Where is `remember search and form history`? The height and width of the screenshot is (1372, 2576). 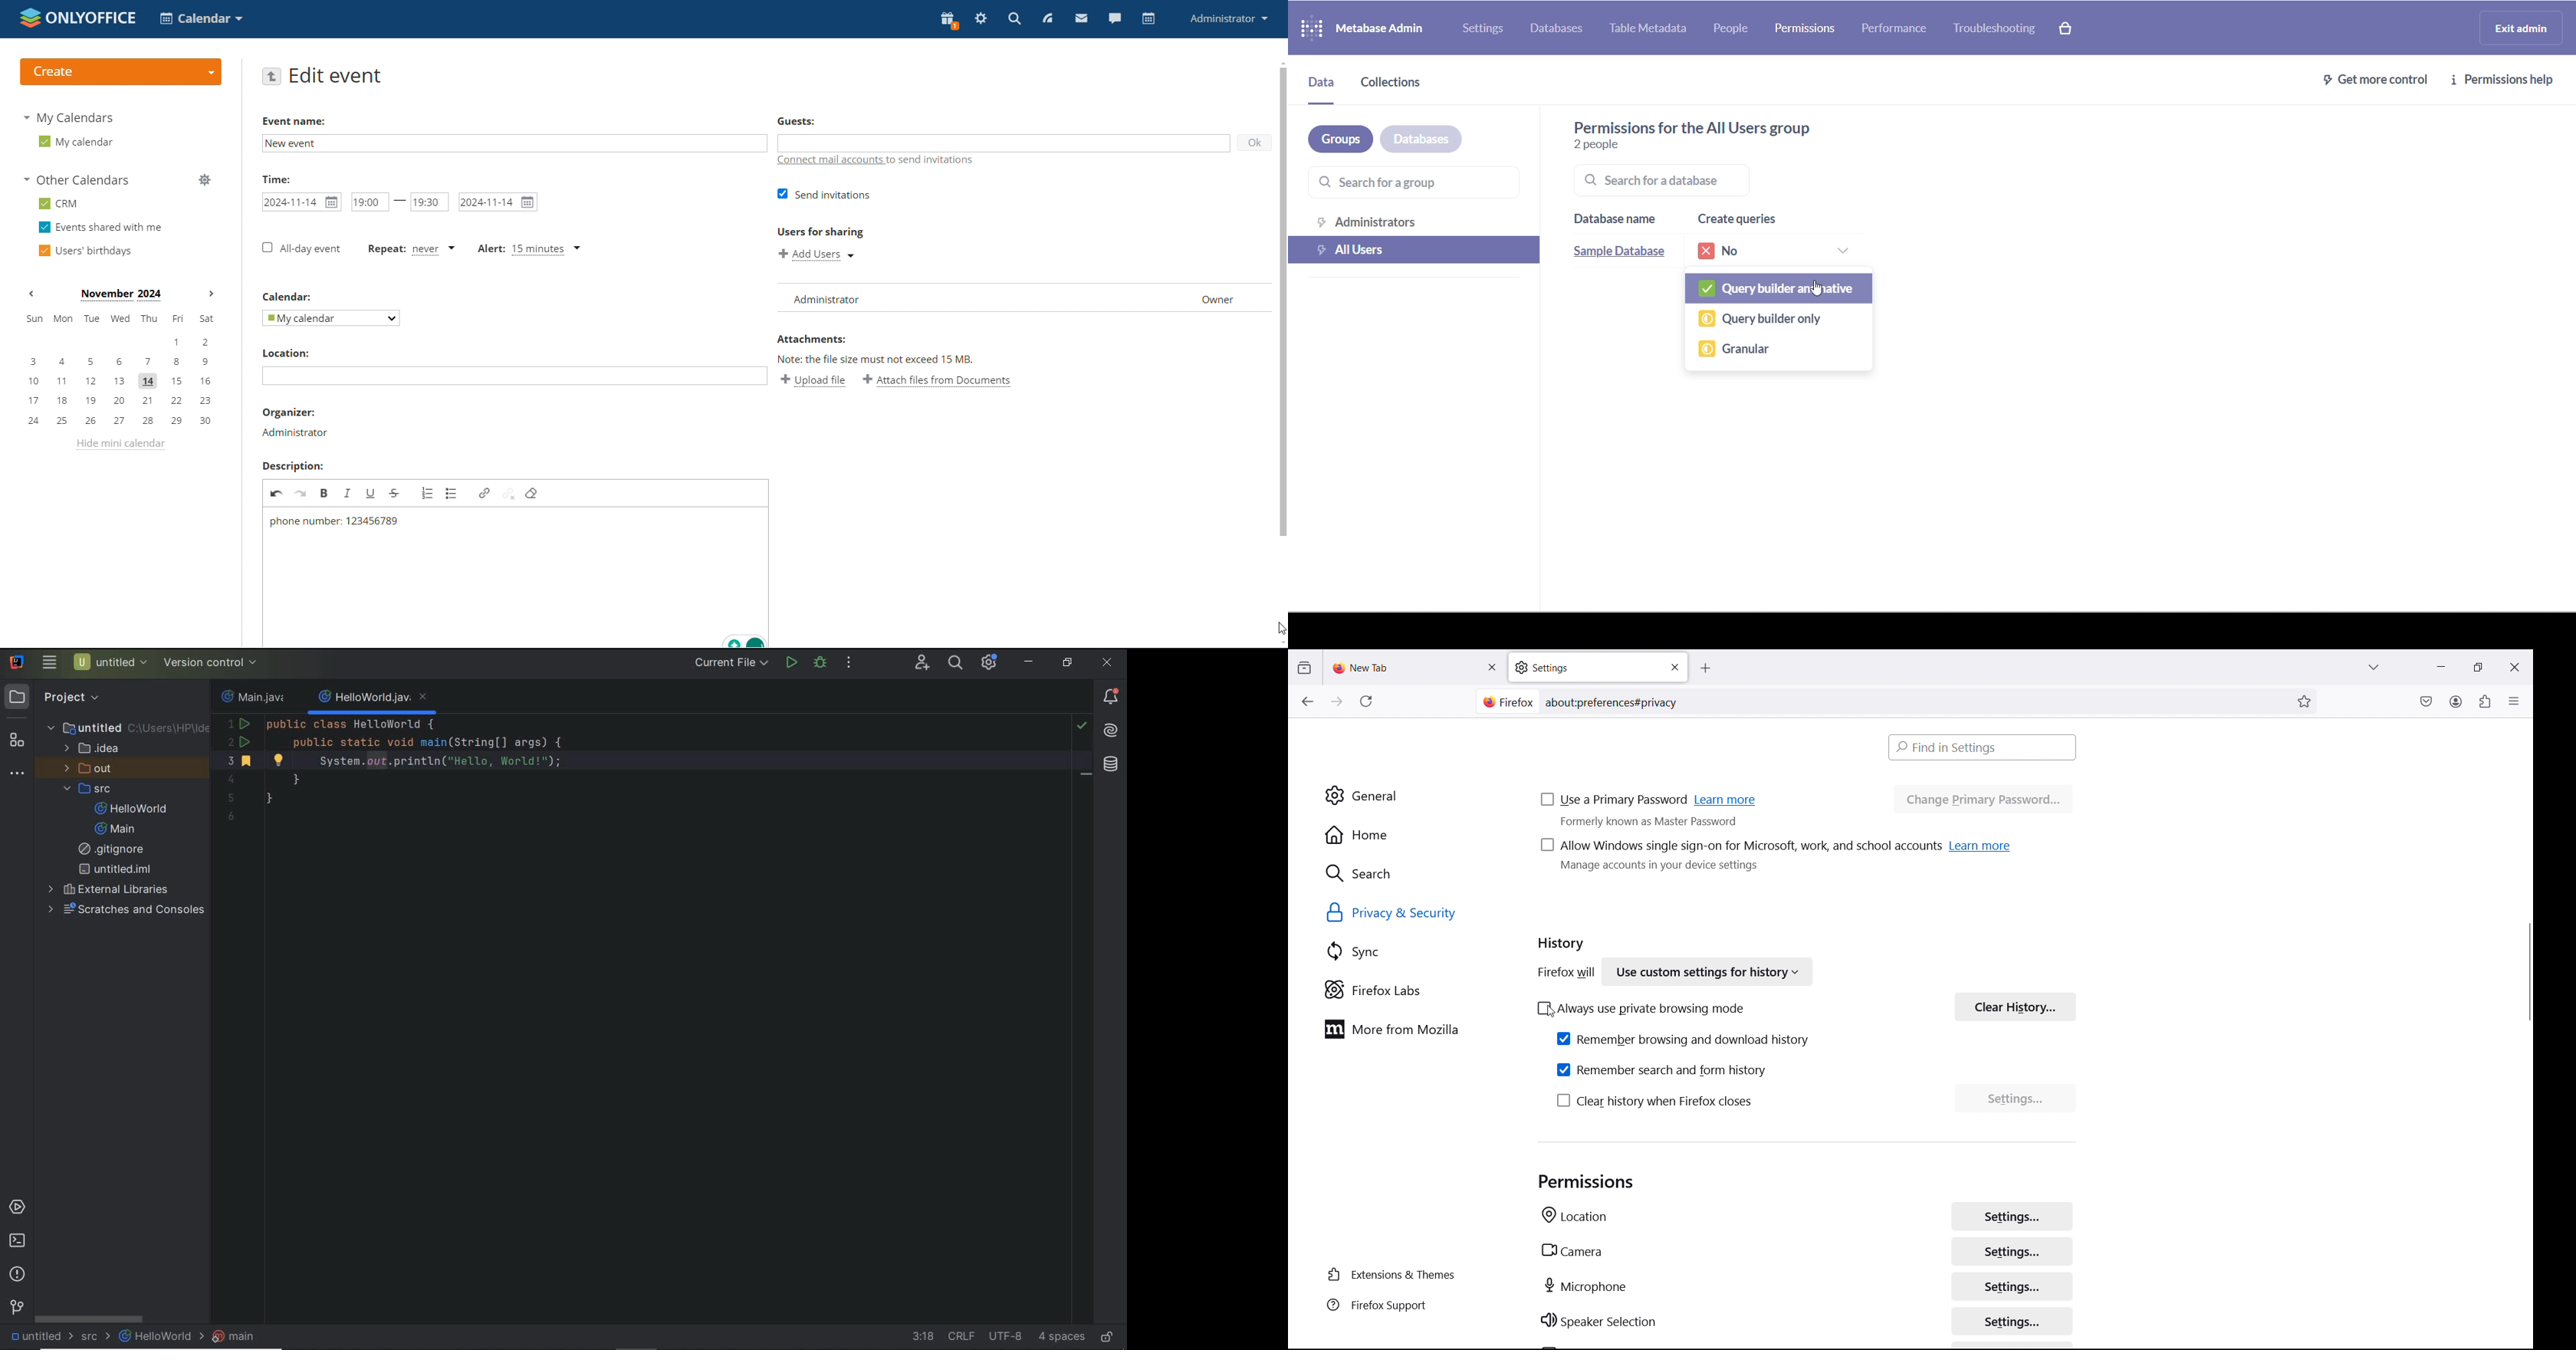
remember search and form history is located at coordinates (1663, 1070).